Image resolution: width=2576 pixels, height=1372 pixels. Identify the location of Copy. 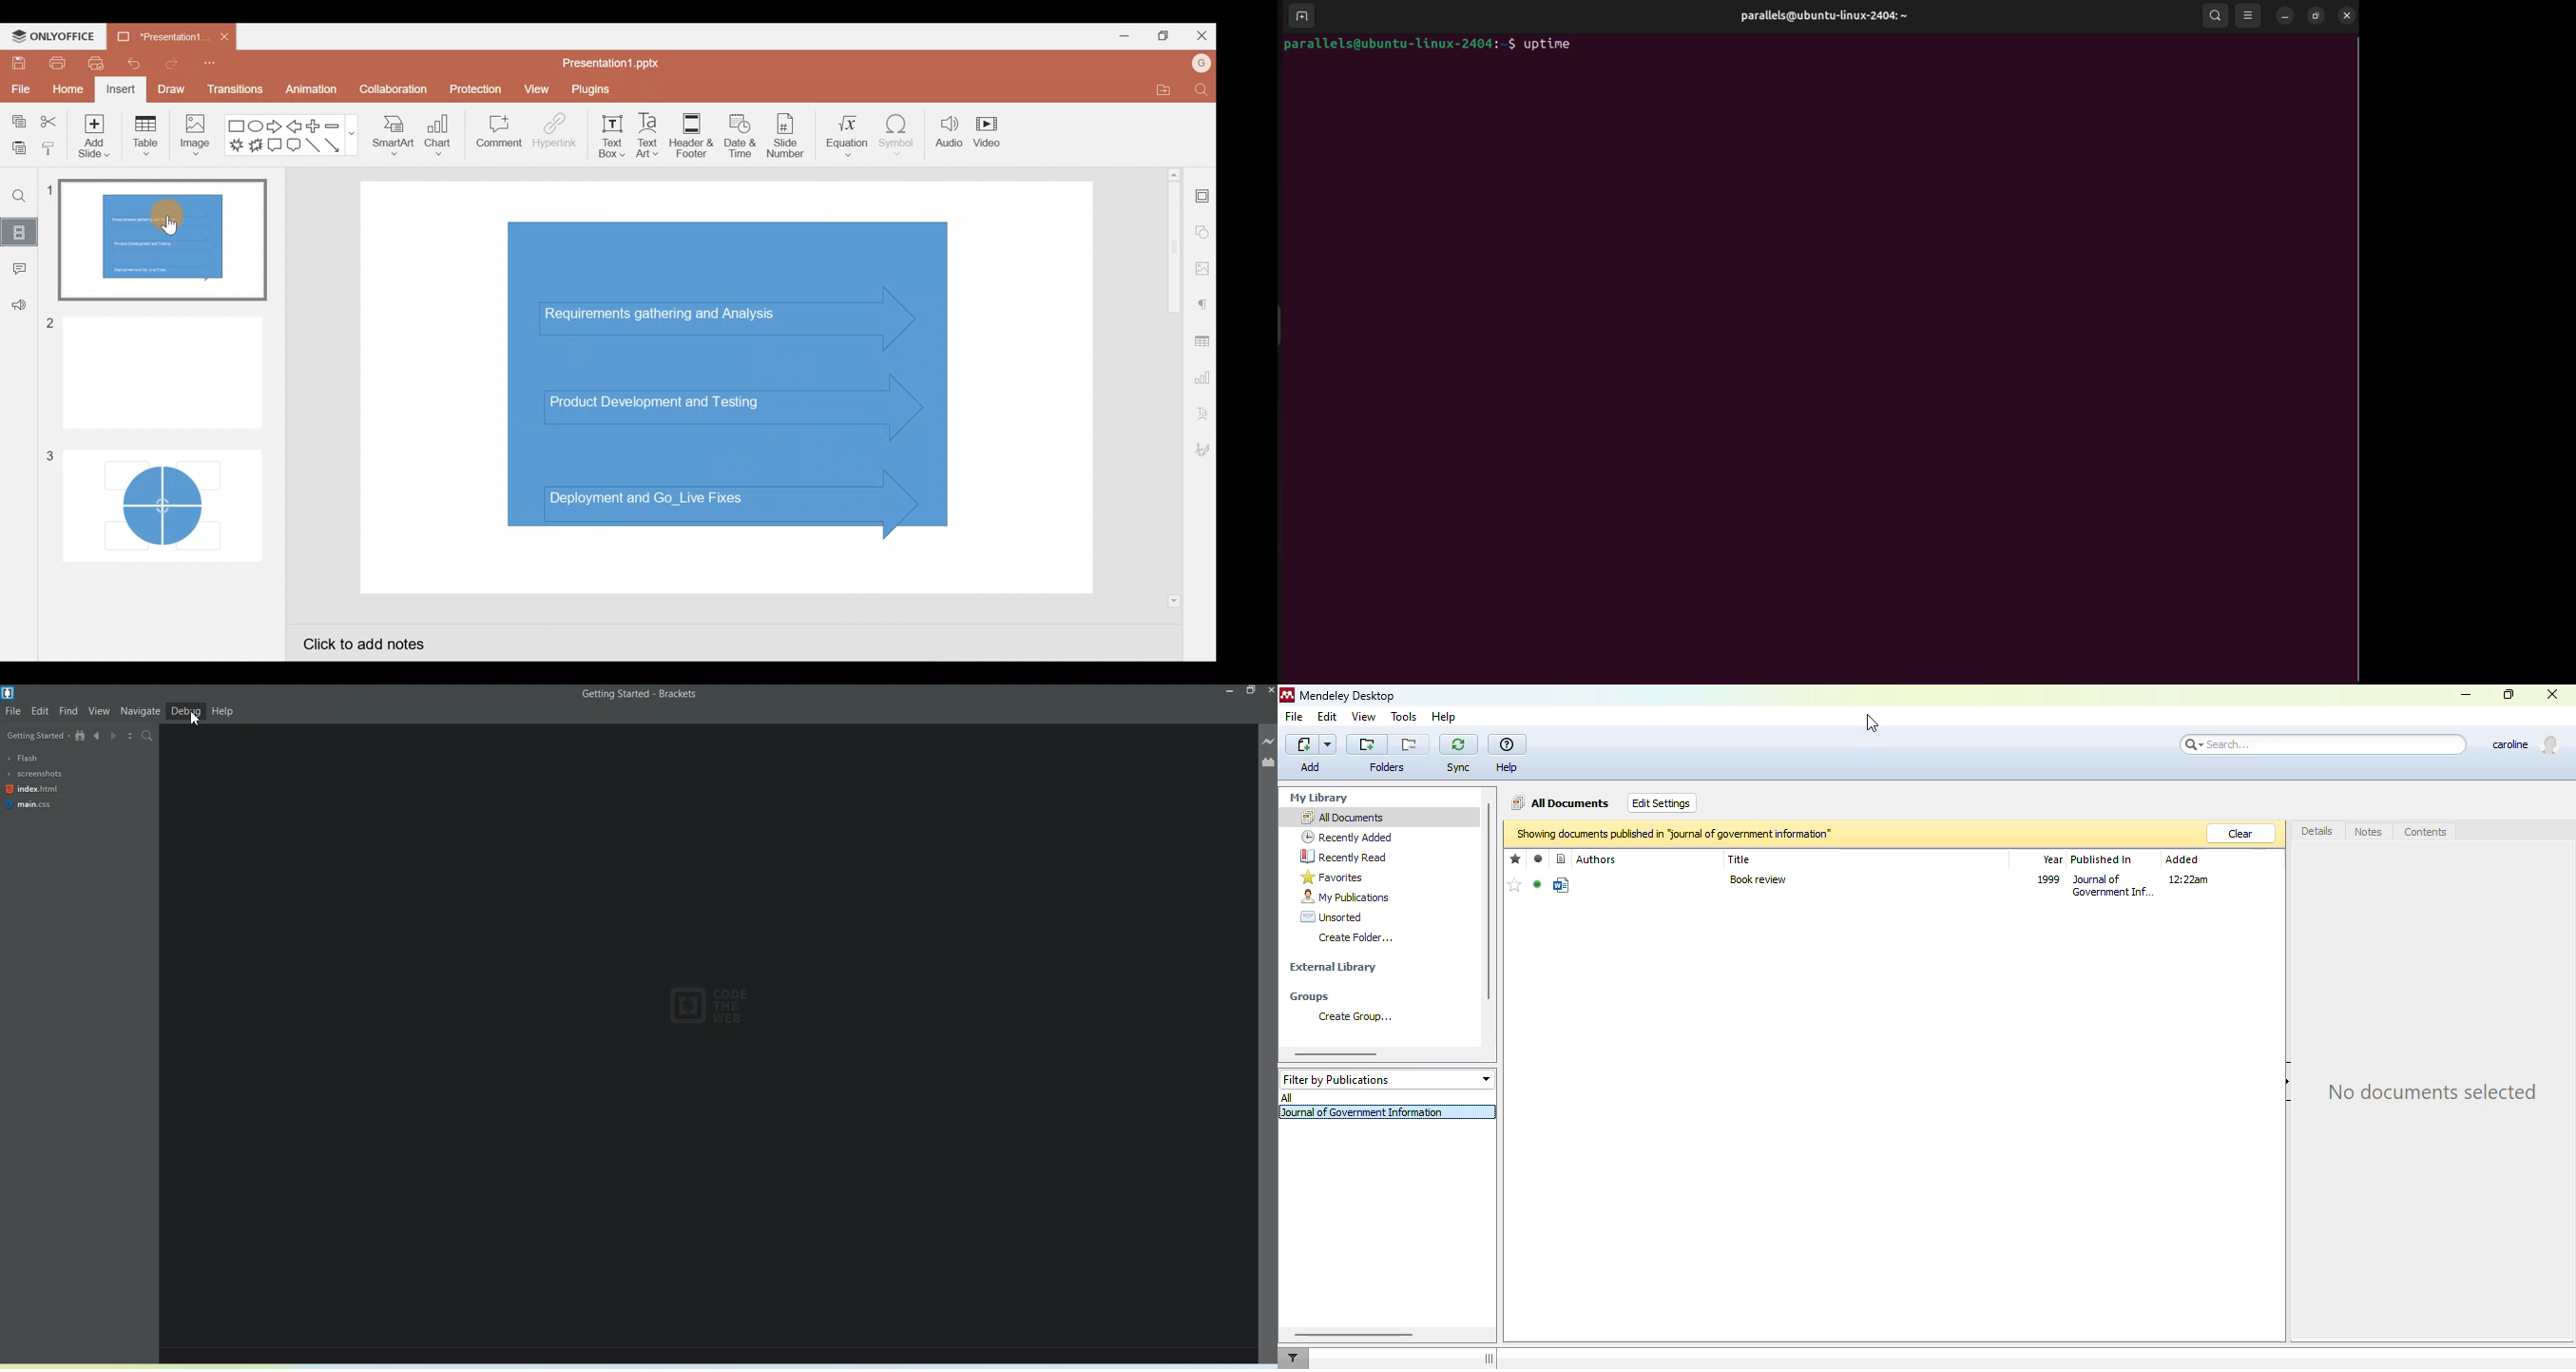
(18, 118).